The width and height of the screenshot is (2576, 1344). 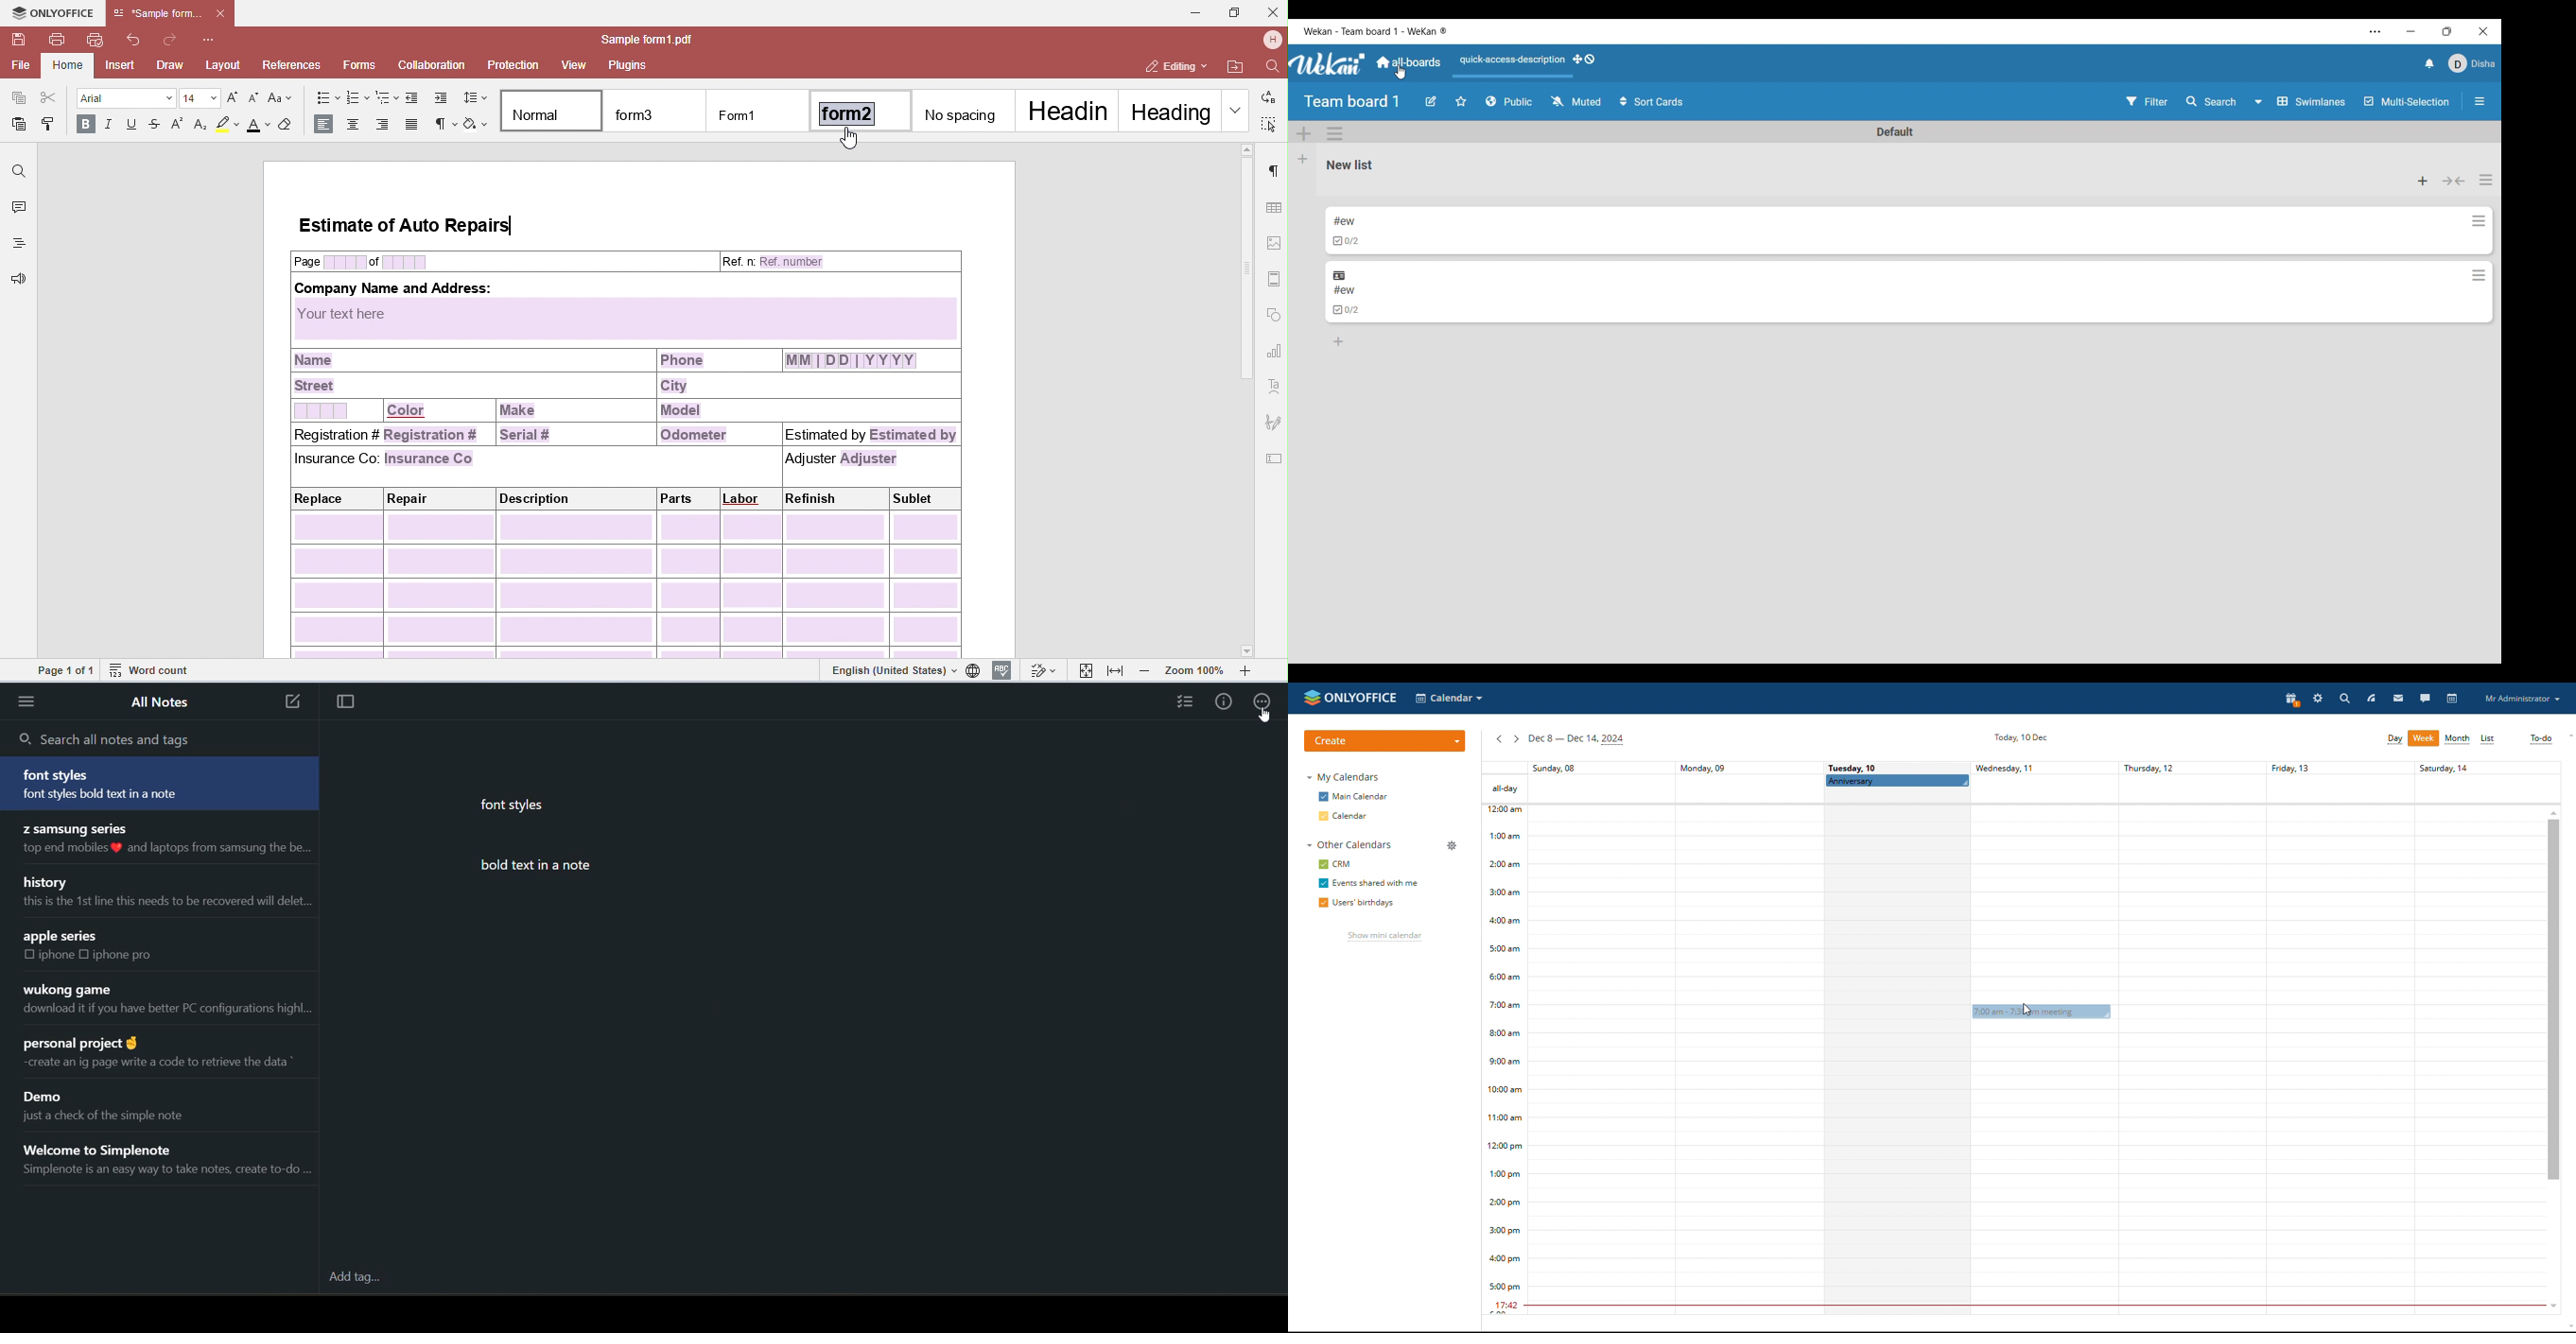 What do you see at coordinates (2224, 103) in the screenshot?
I see `Search` at bounding box center [2224, 103].